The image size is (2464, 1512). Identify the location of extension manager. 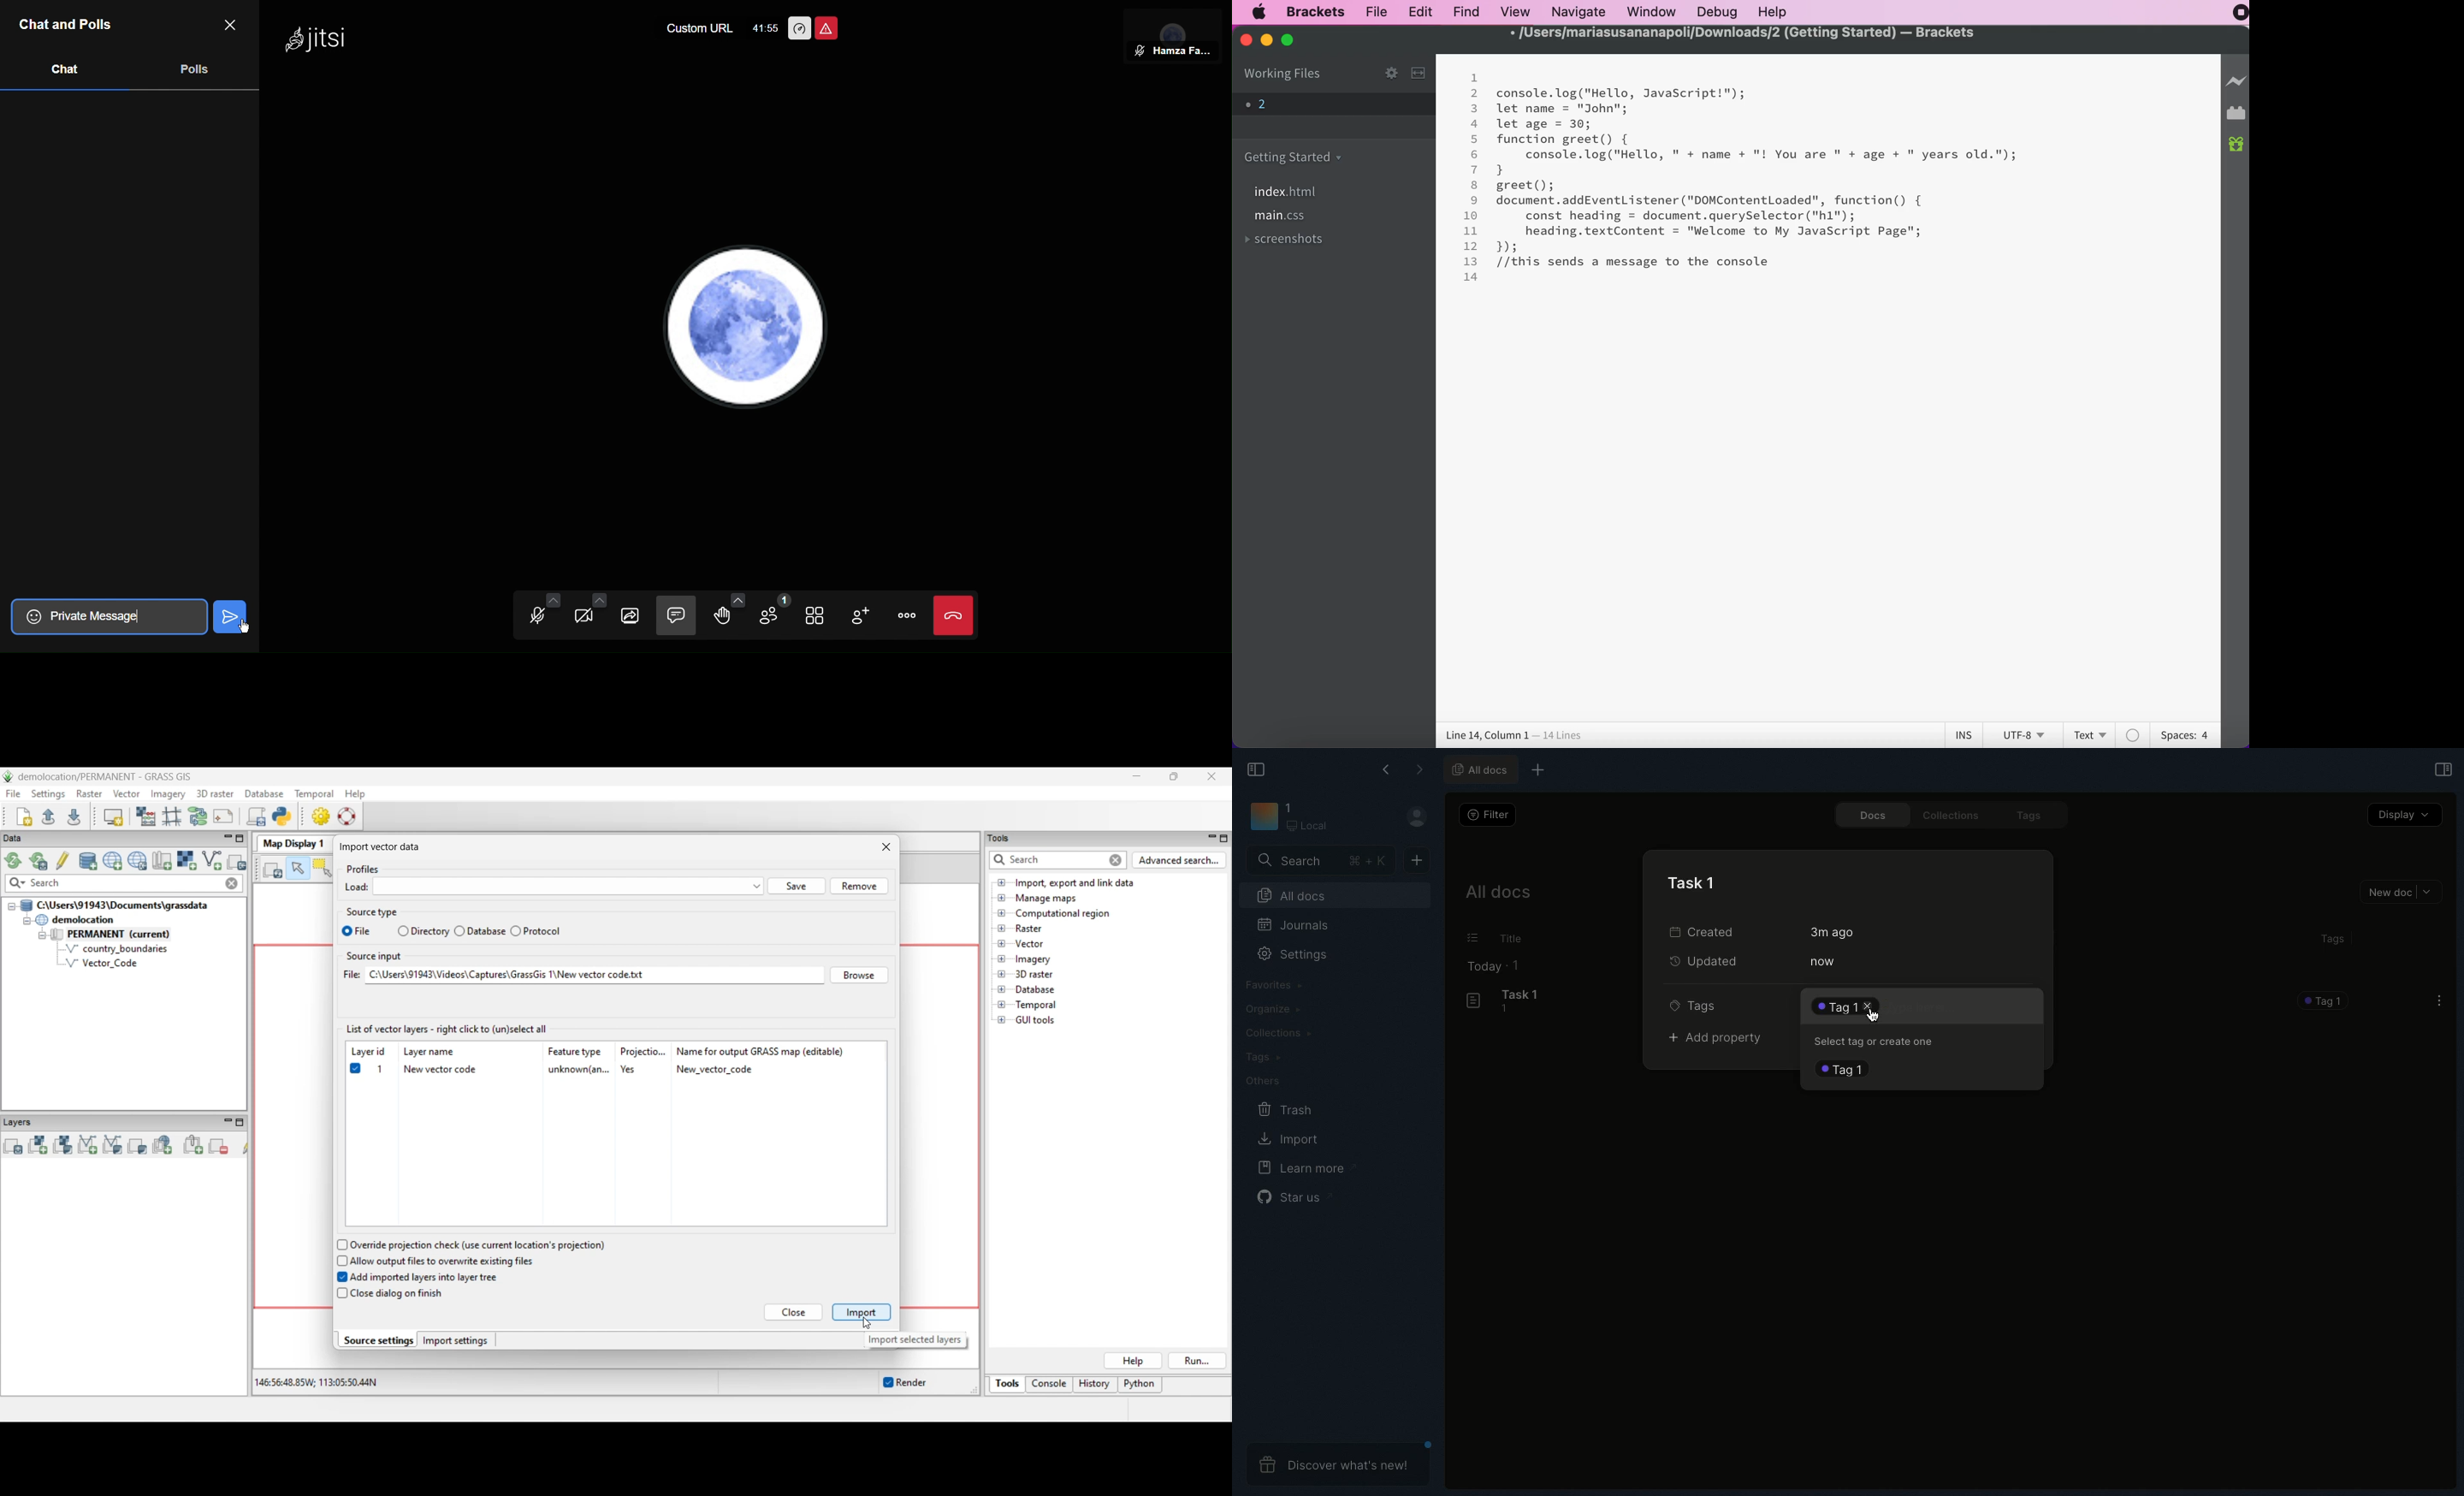
(2236, 114).